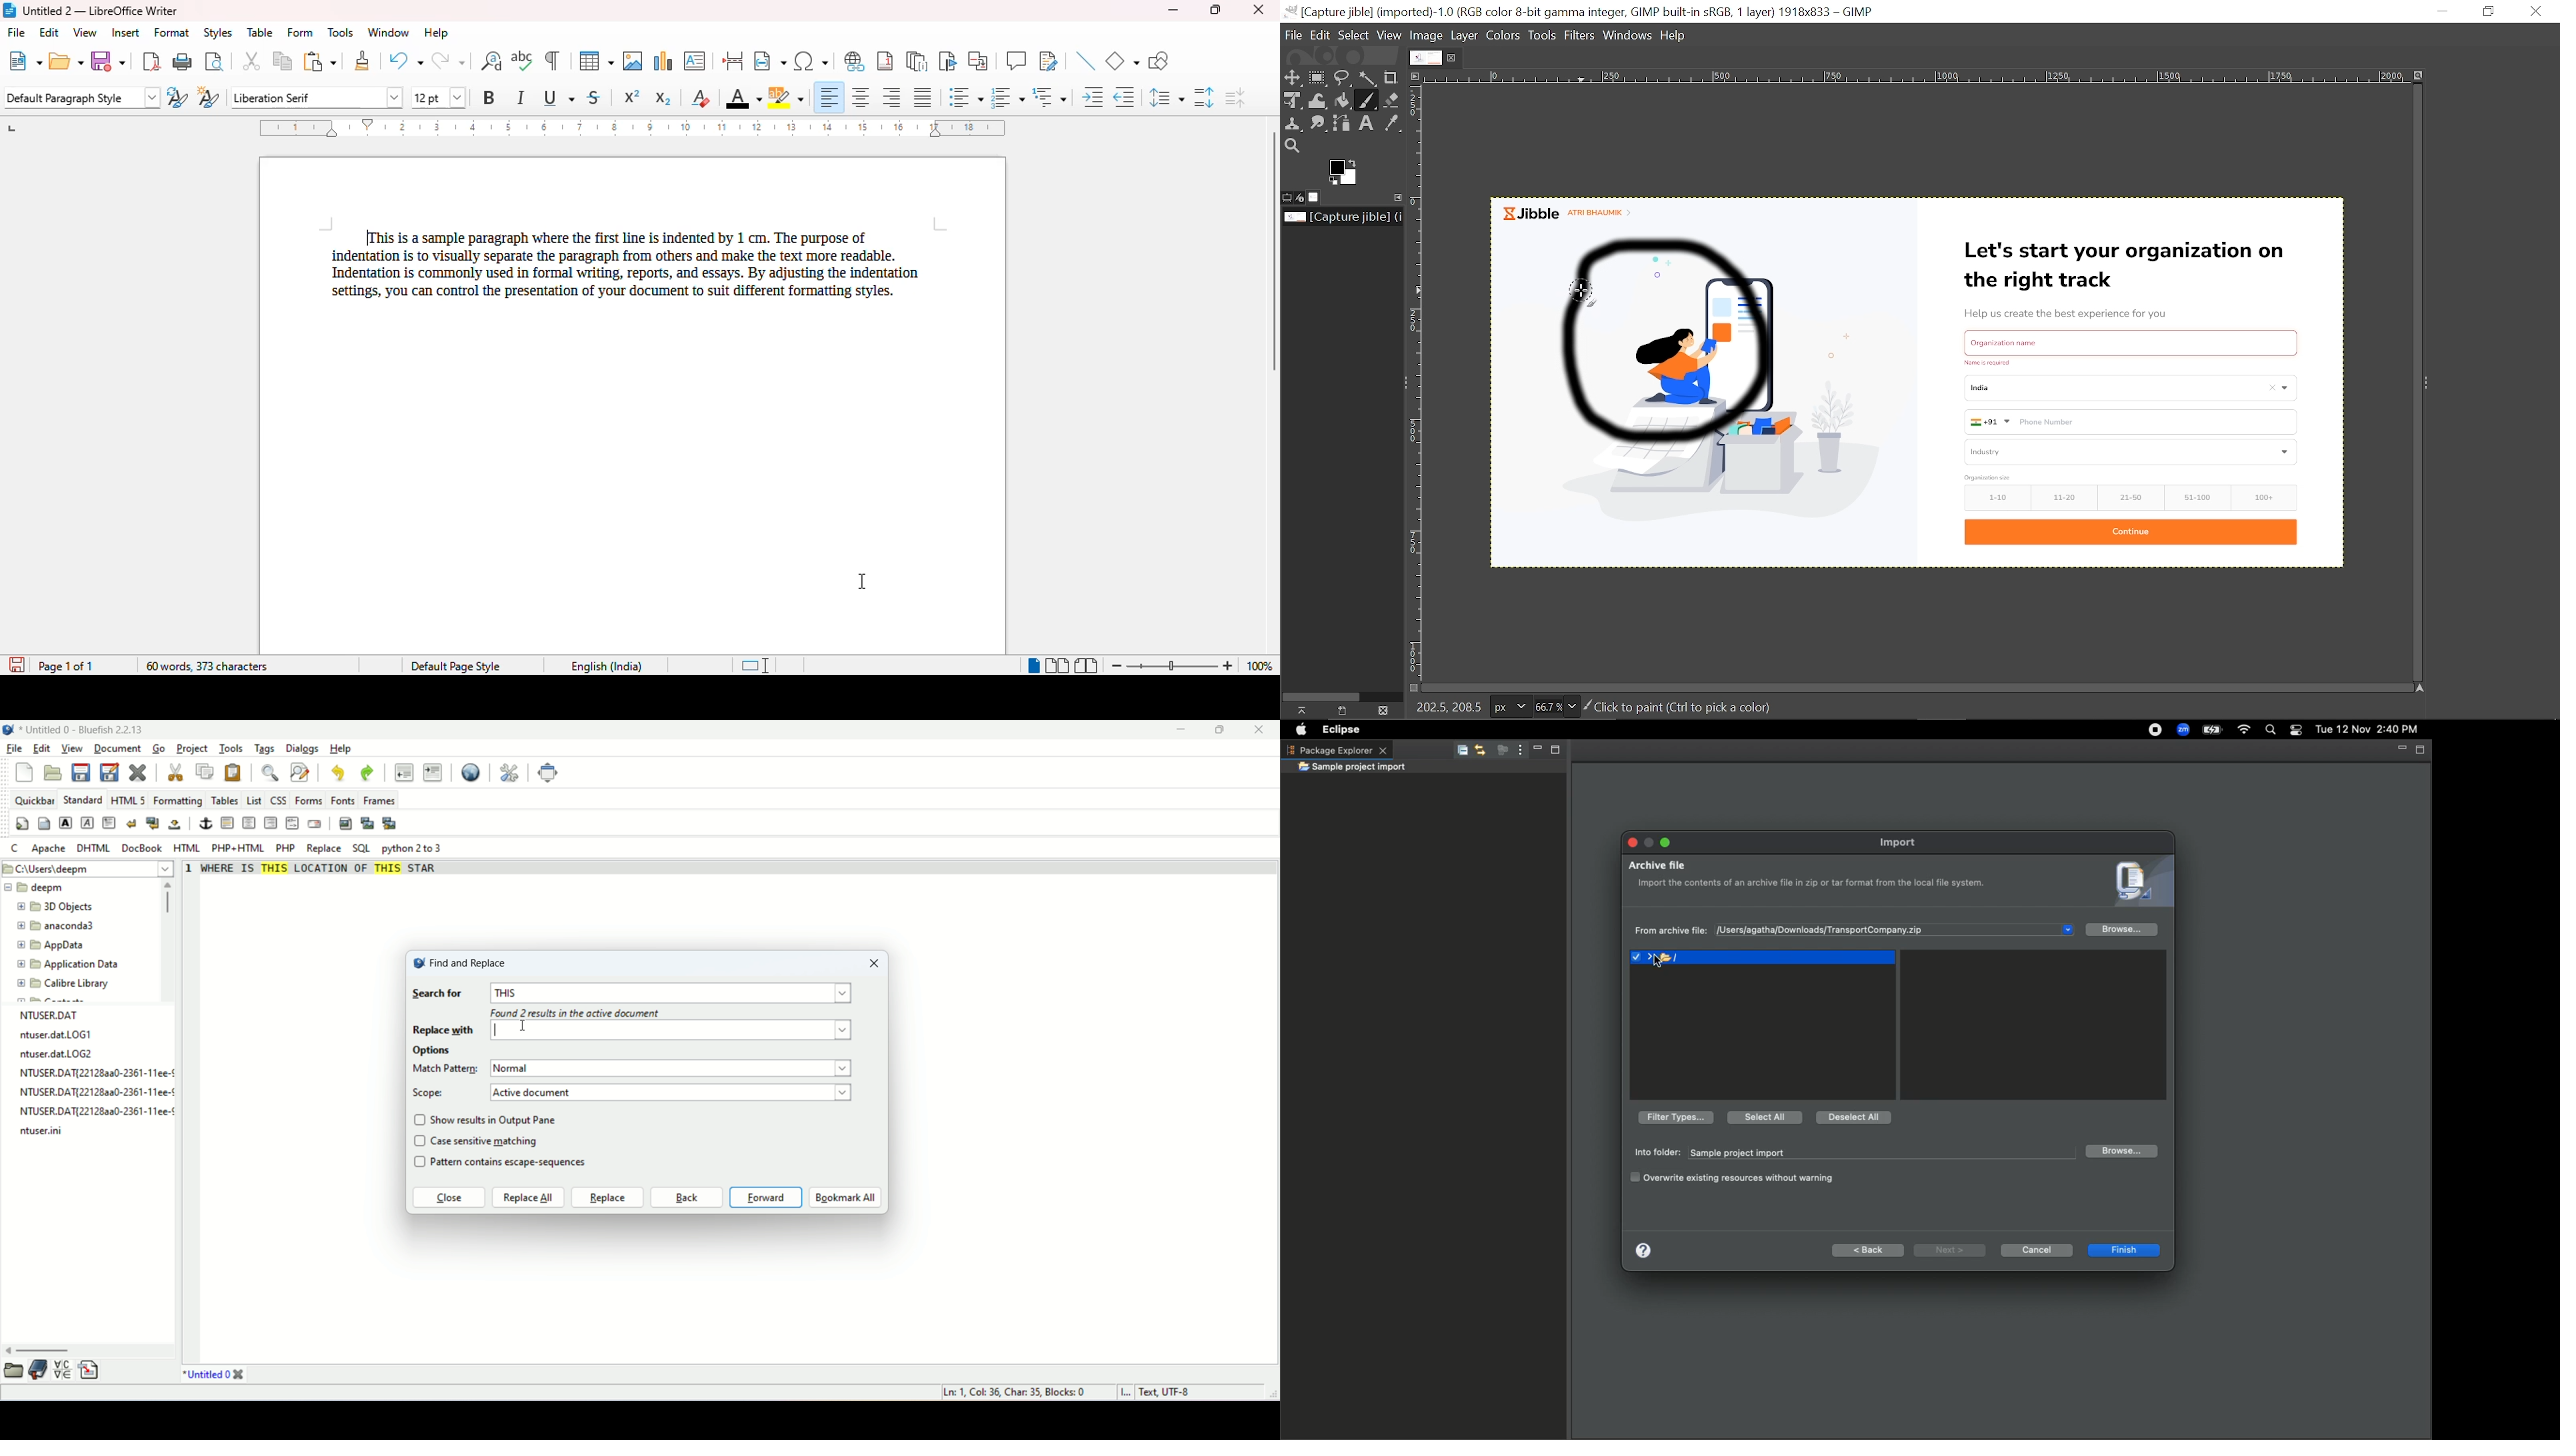 This screenshot has height=1456, width=2576. What do you see at coordinates (1125, 97) in the screenshot?
I see `decrease indent` at bounding box center [1125, 97].